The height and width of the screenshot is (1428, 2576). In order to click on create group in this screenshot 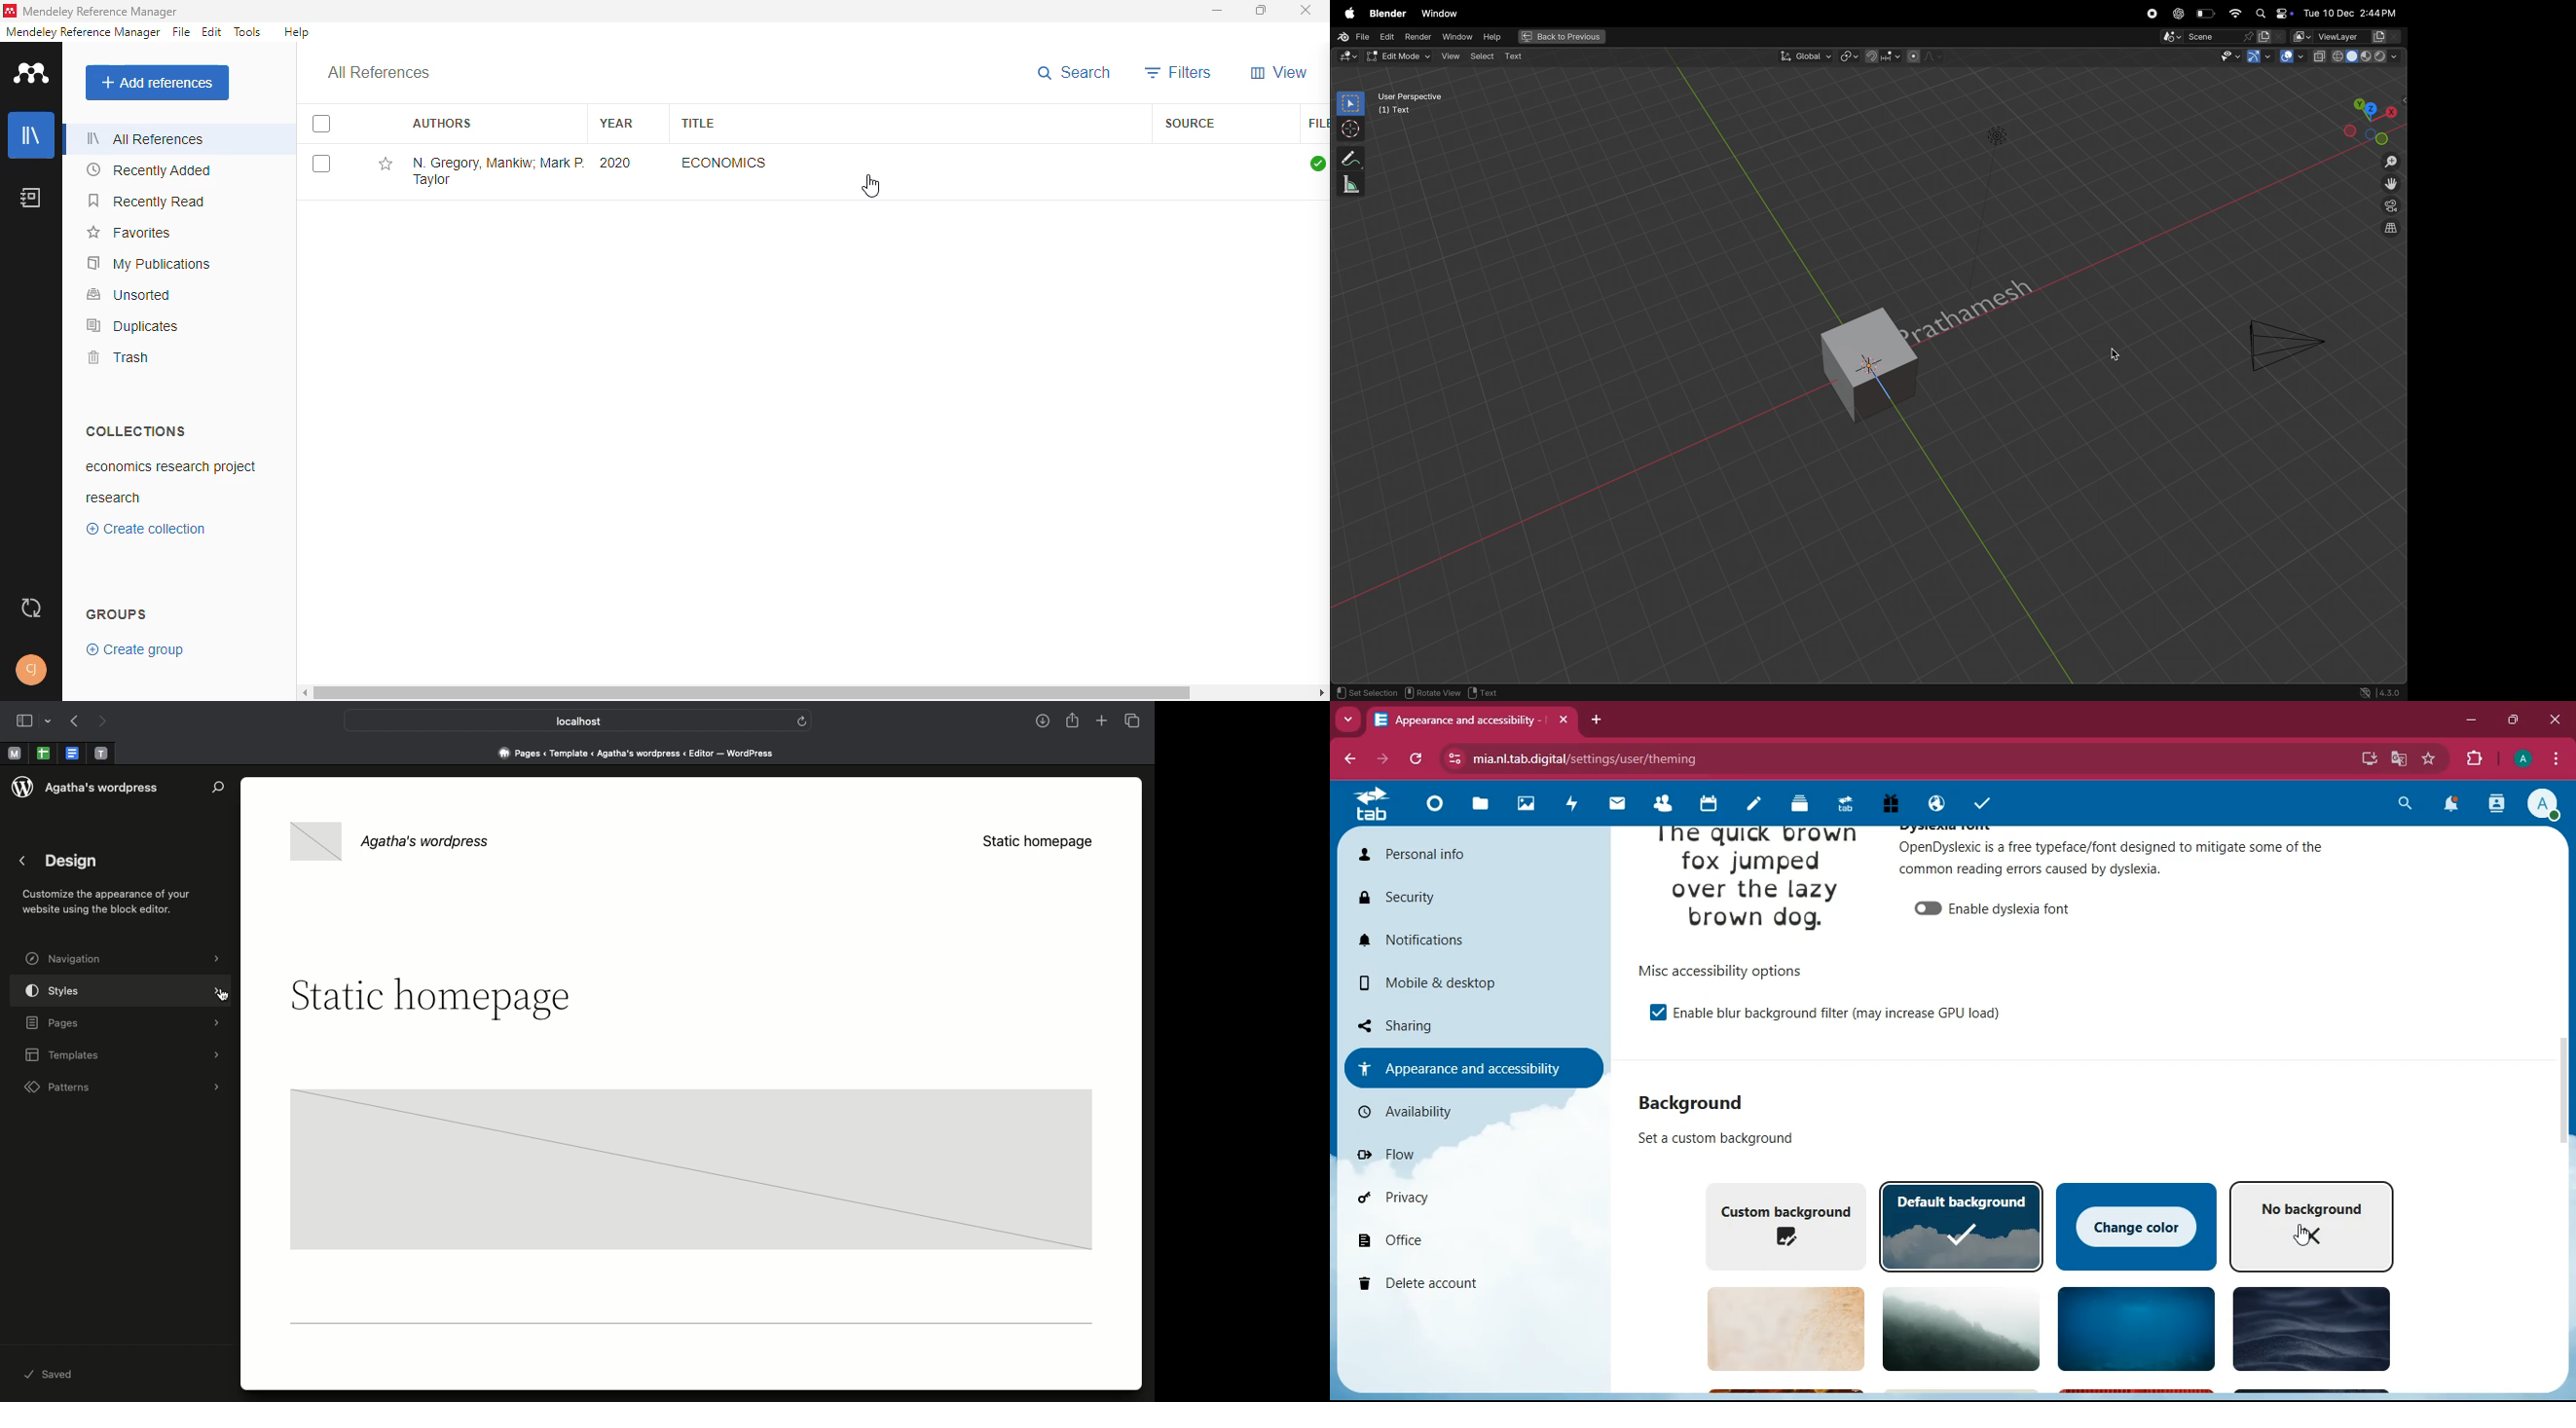, I will do `click(135, 650)`.